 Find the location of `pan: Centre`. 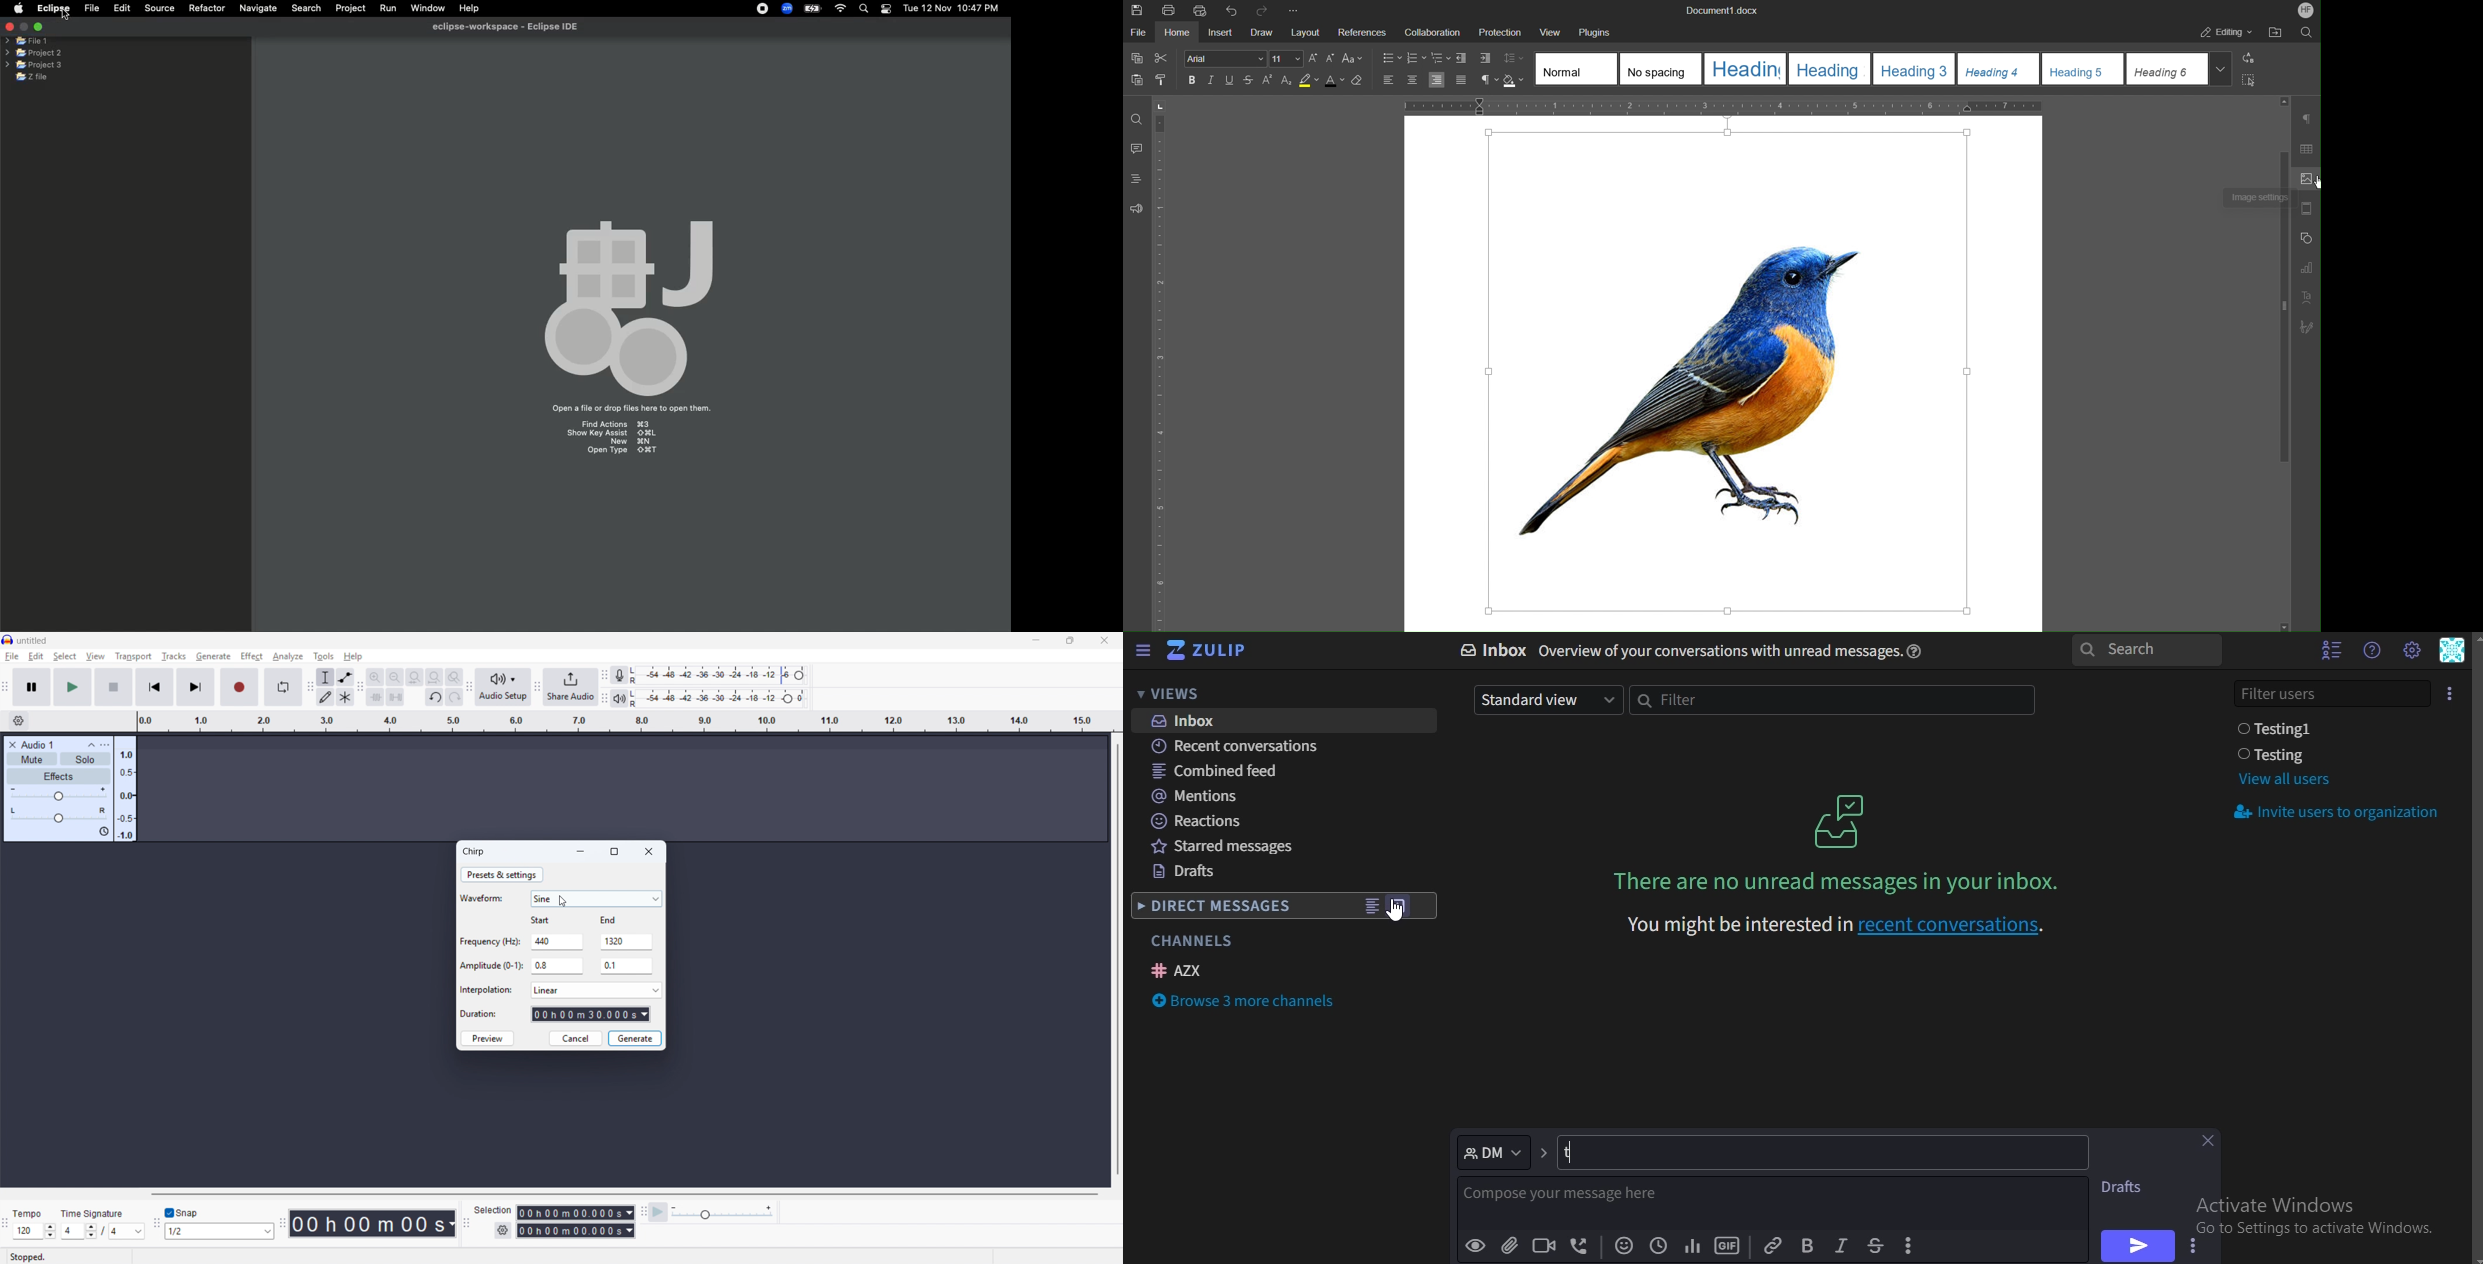

pan: Centre is located at coordinates (60, 815).